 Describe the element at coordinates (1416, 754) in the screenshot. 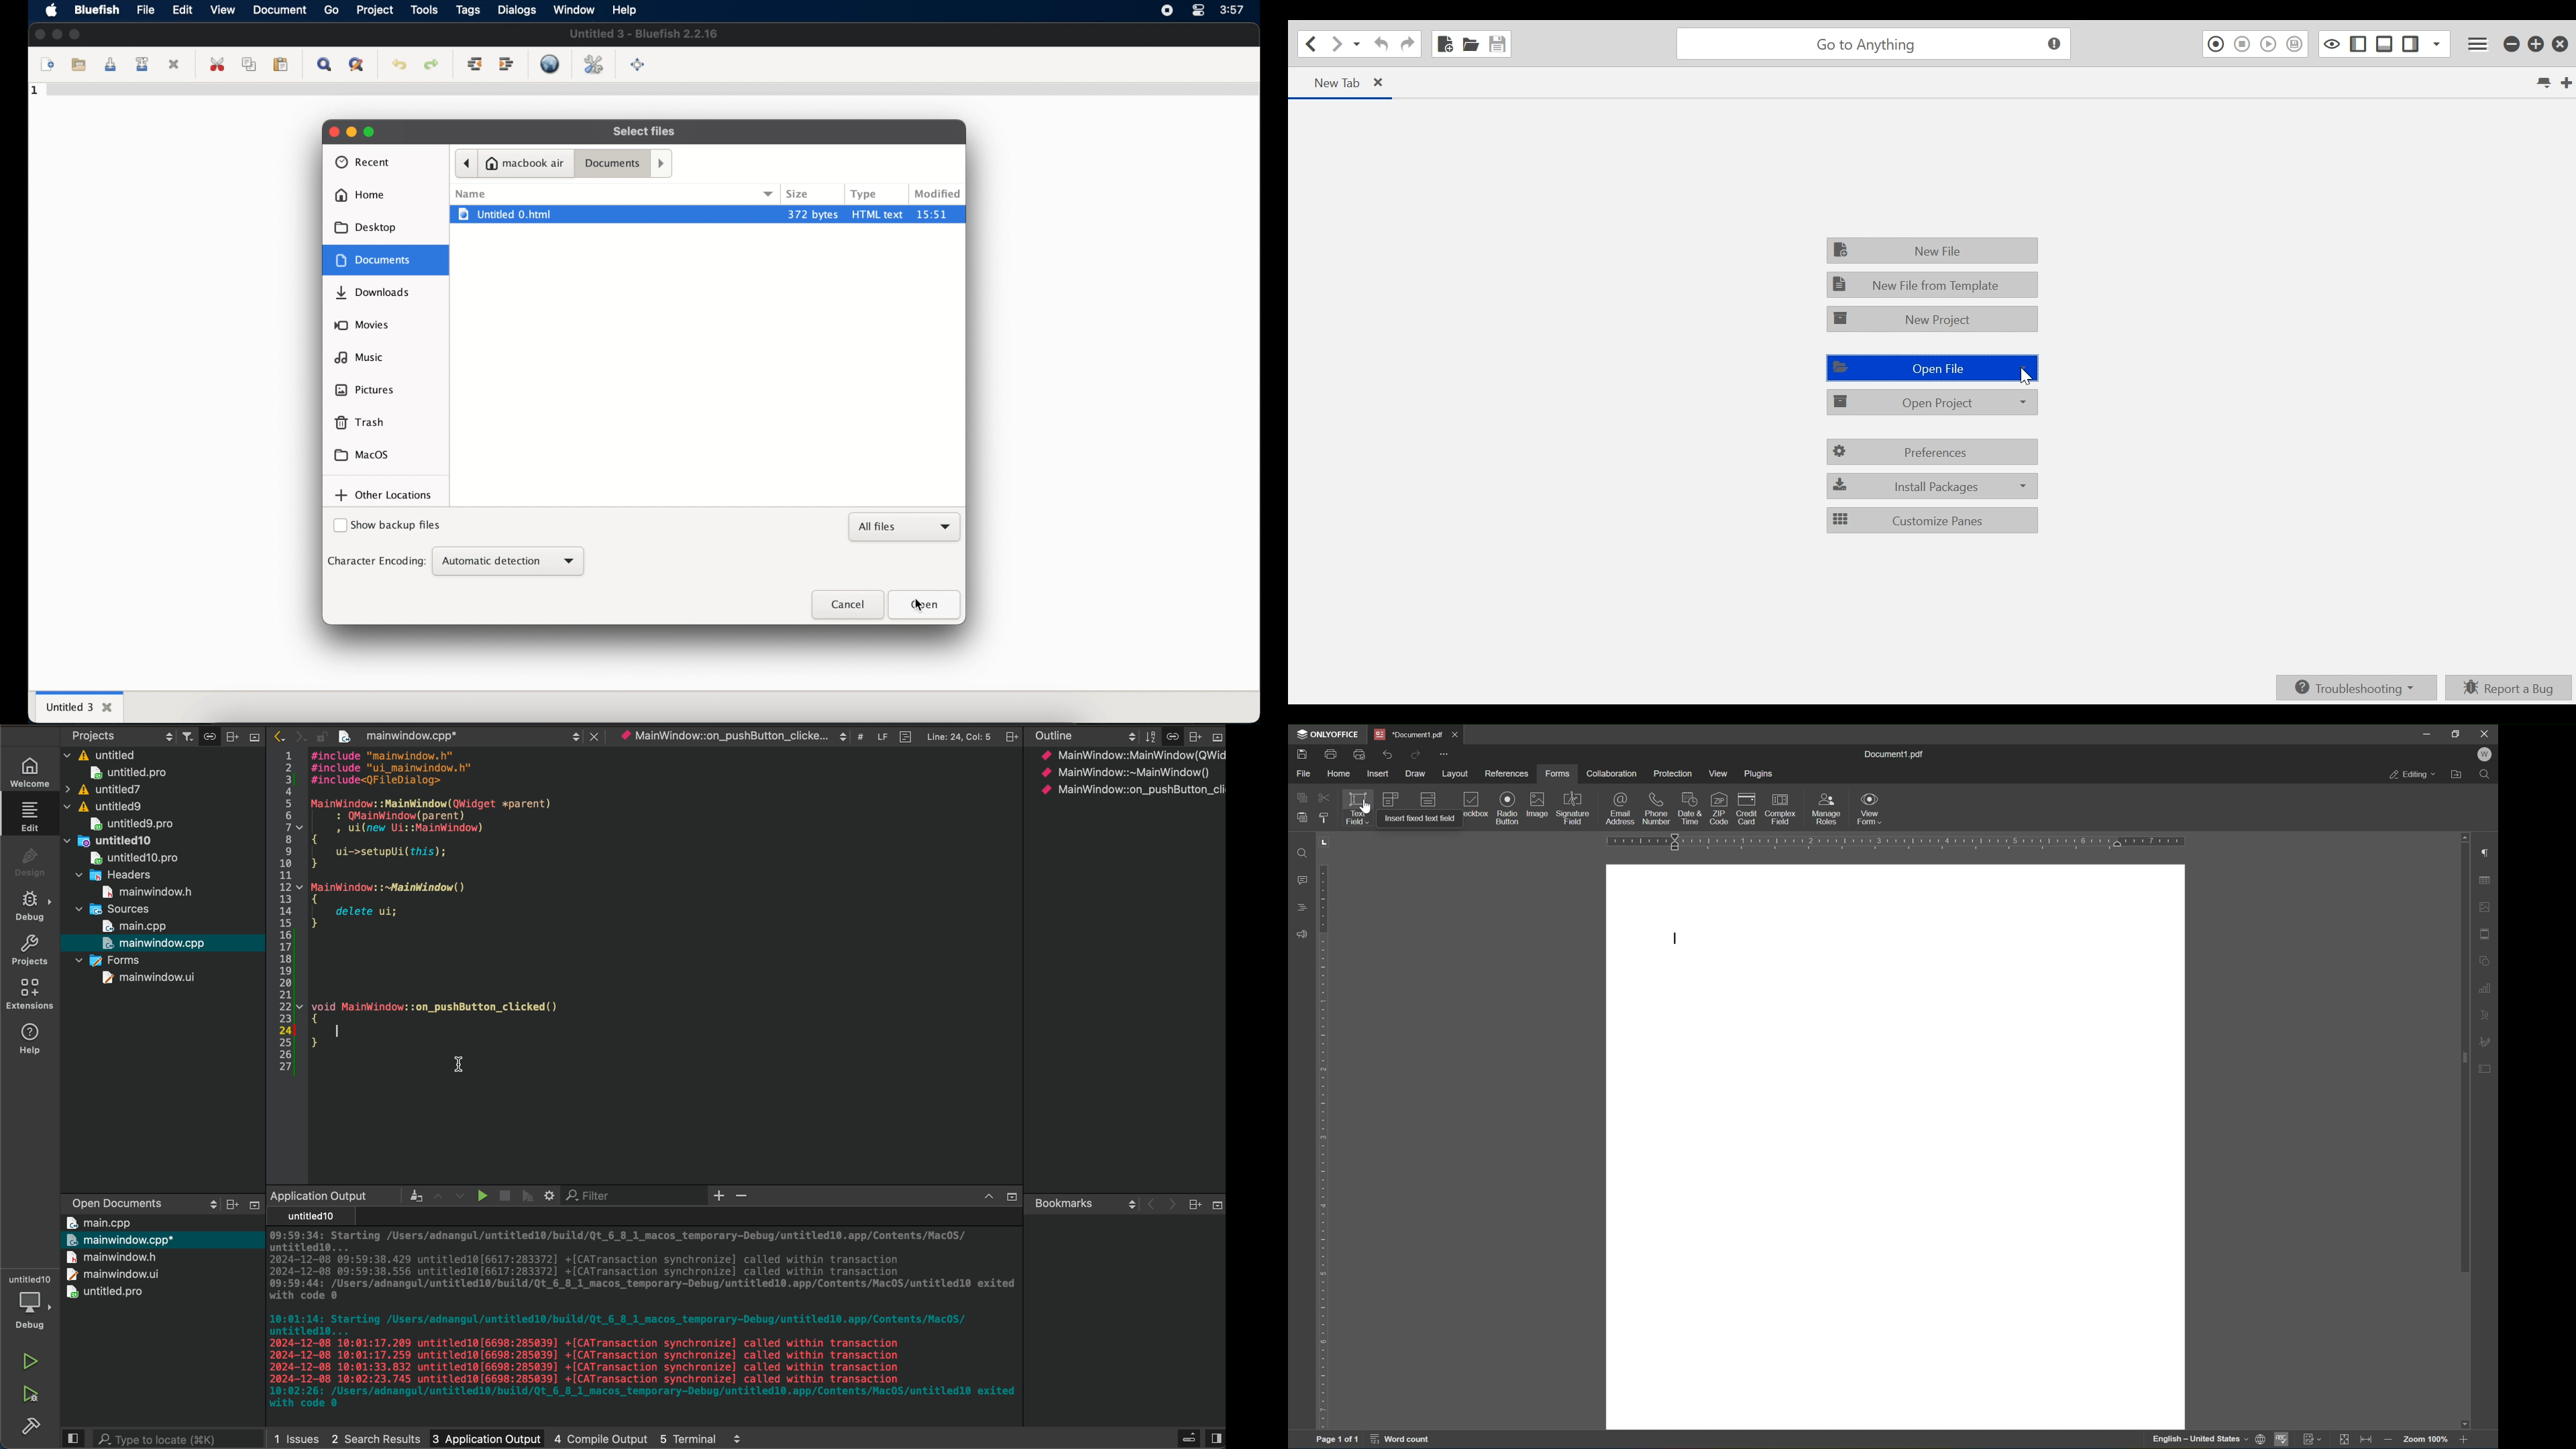

I see `redo` at that location.